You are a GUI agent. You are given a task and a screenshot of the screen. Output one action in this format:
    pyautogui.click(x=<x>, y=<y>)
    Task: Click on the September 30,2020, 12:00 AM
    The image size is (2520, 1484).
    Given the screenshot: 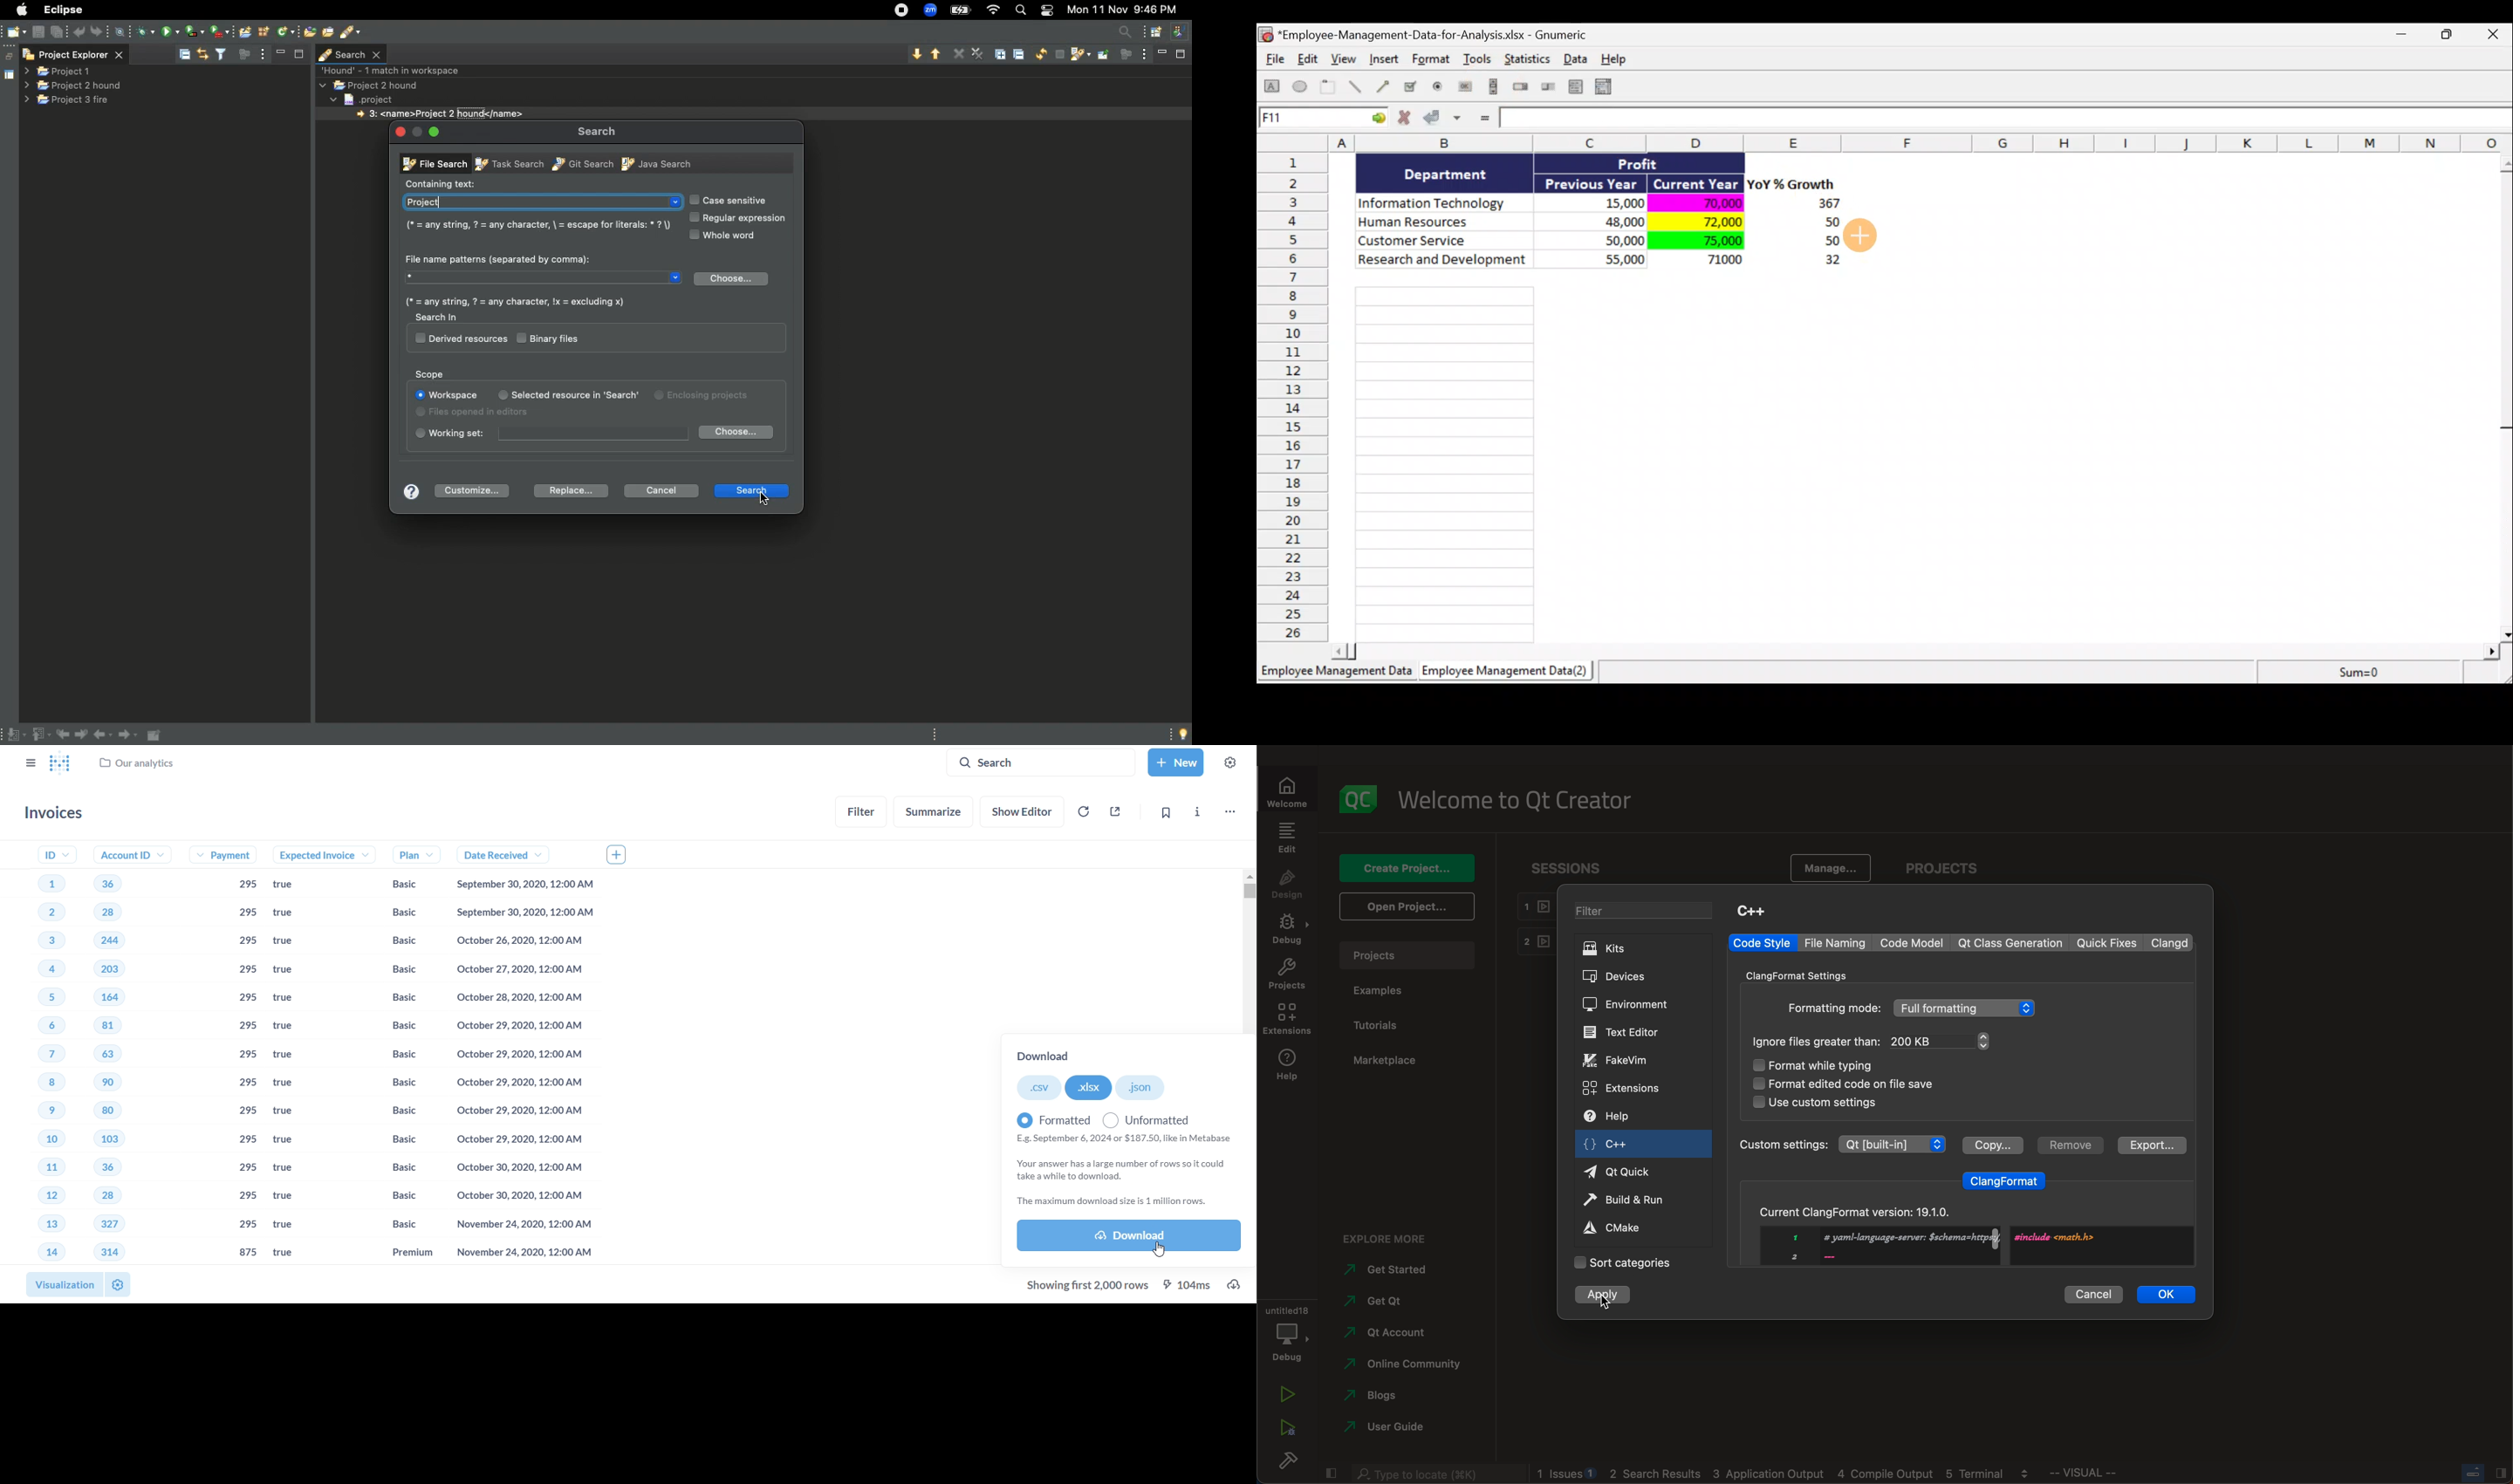 What is the action you would take?
    pyautogui.click(x=529, y=913)
    